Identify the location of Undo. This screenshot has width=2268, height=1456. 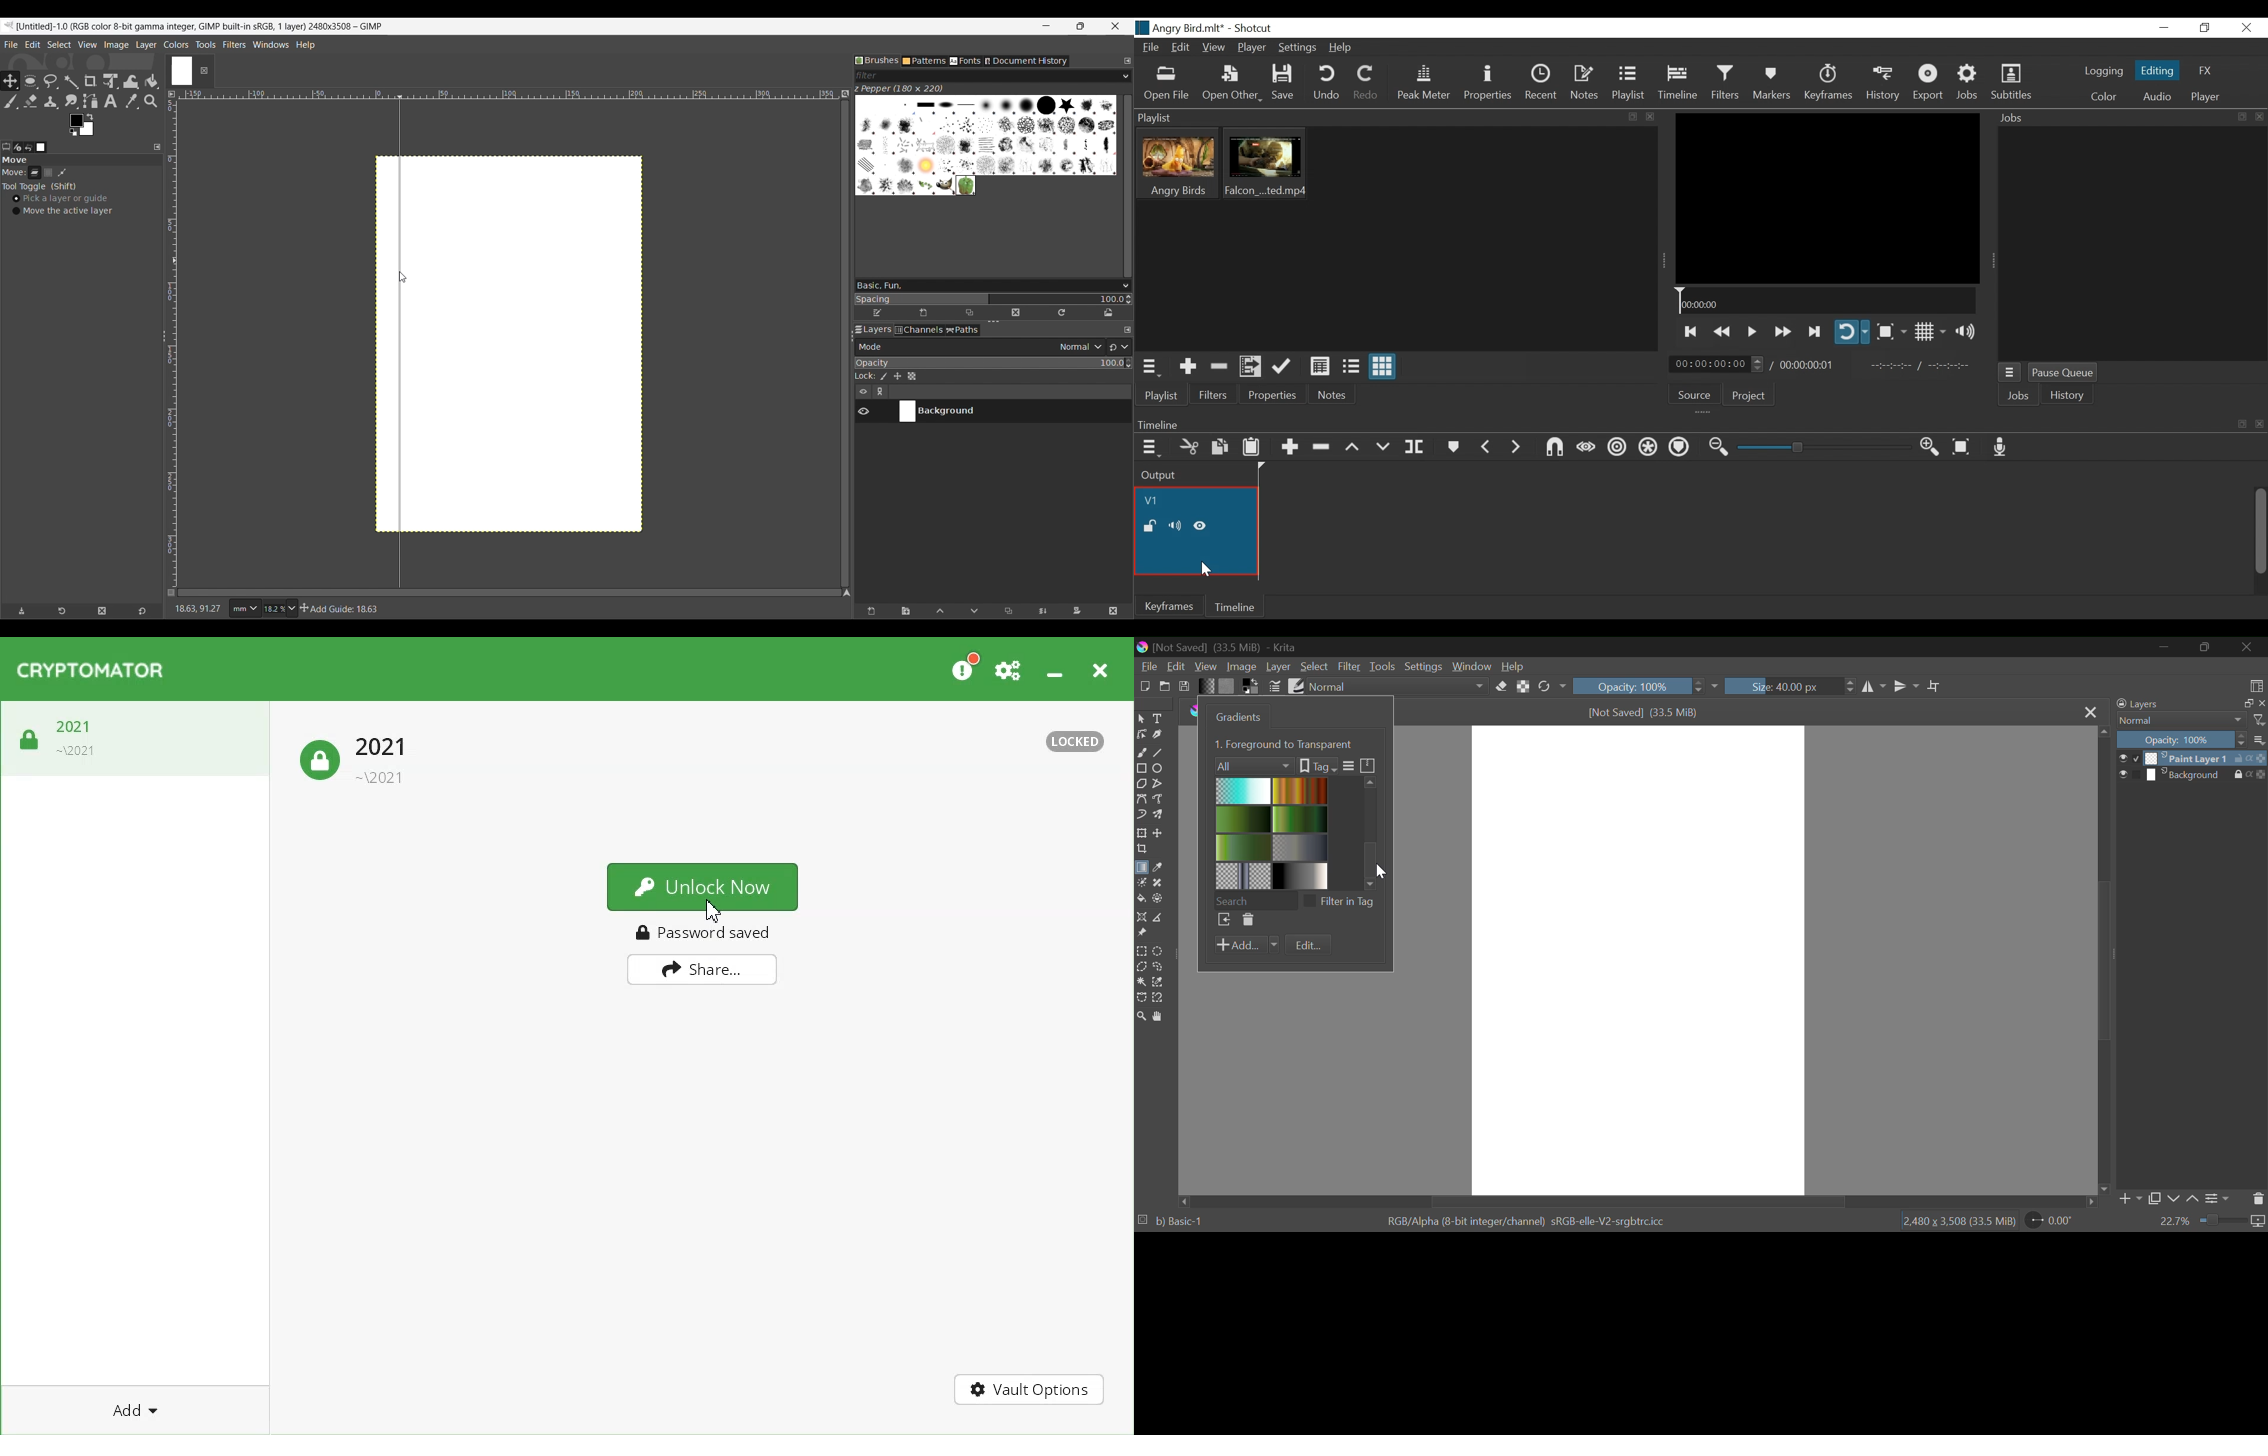
(1328, 84).